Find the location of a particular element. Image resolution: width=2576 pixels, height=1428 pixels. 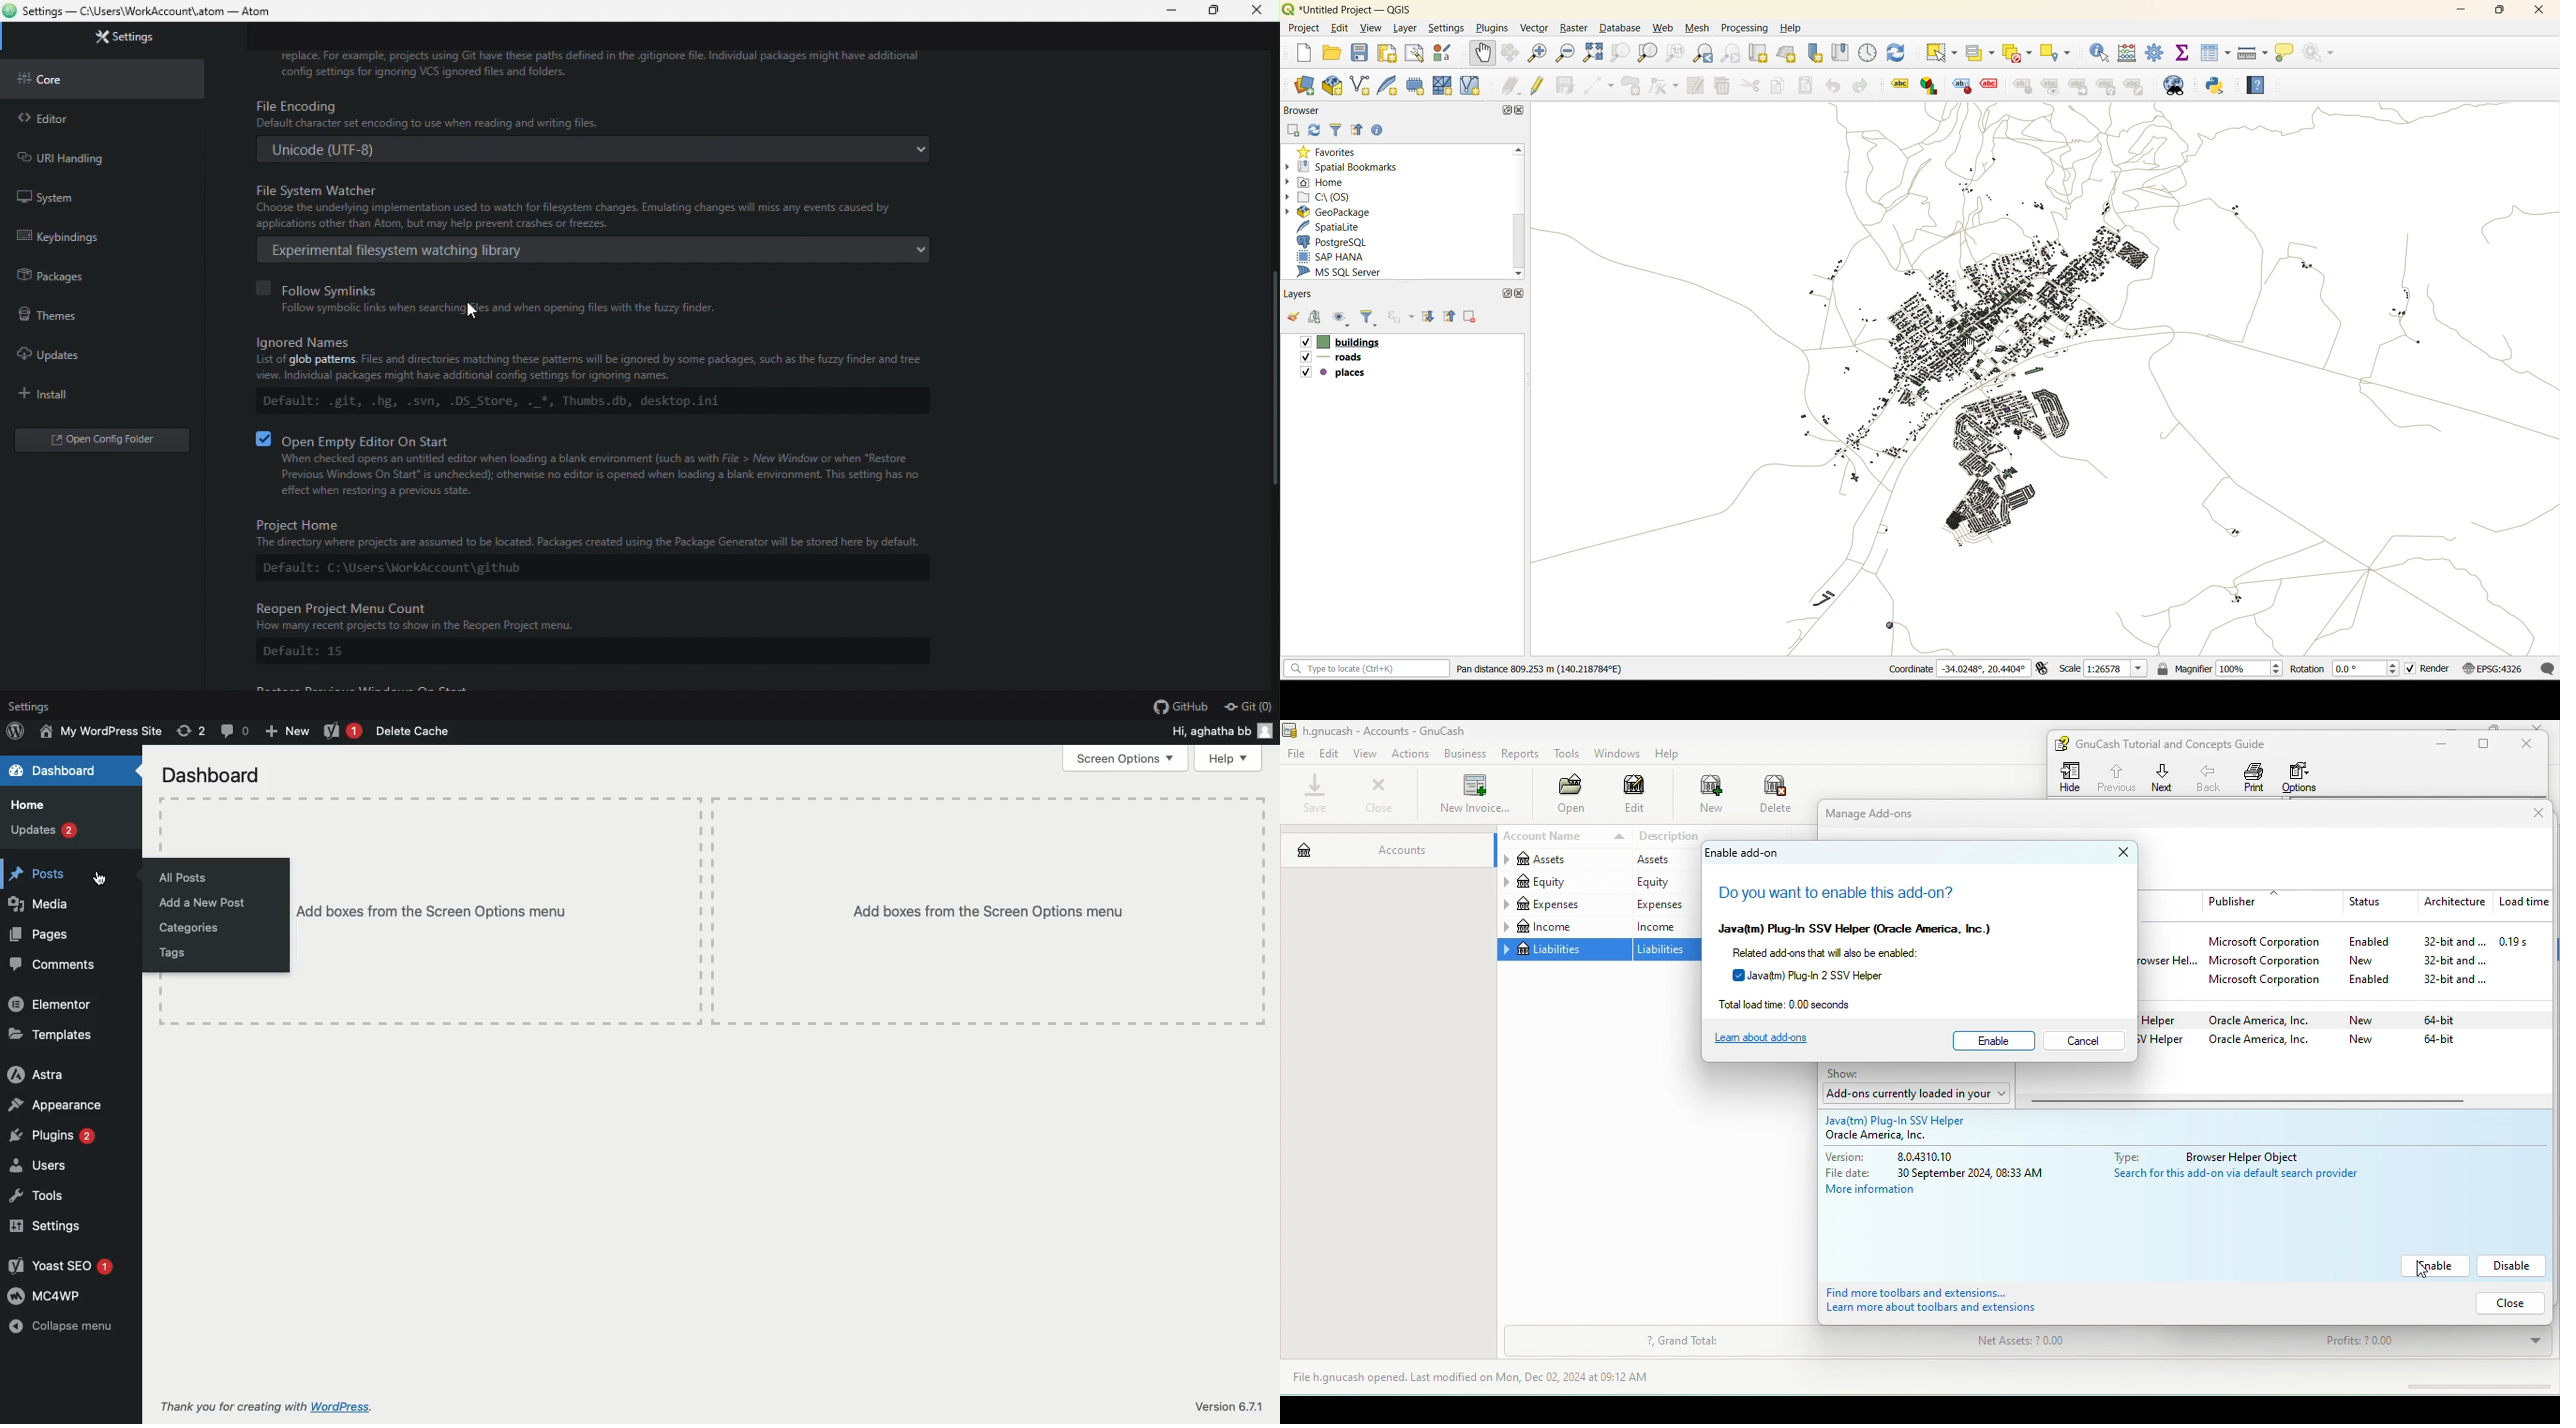

filter  is located at coordinates (1372, 318).